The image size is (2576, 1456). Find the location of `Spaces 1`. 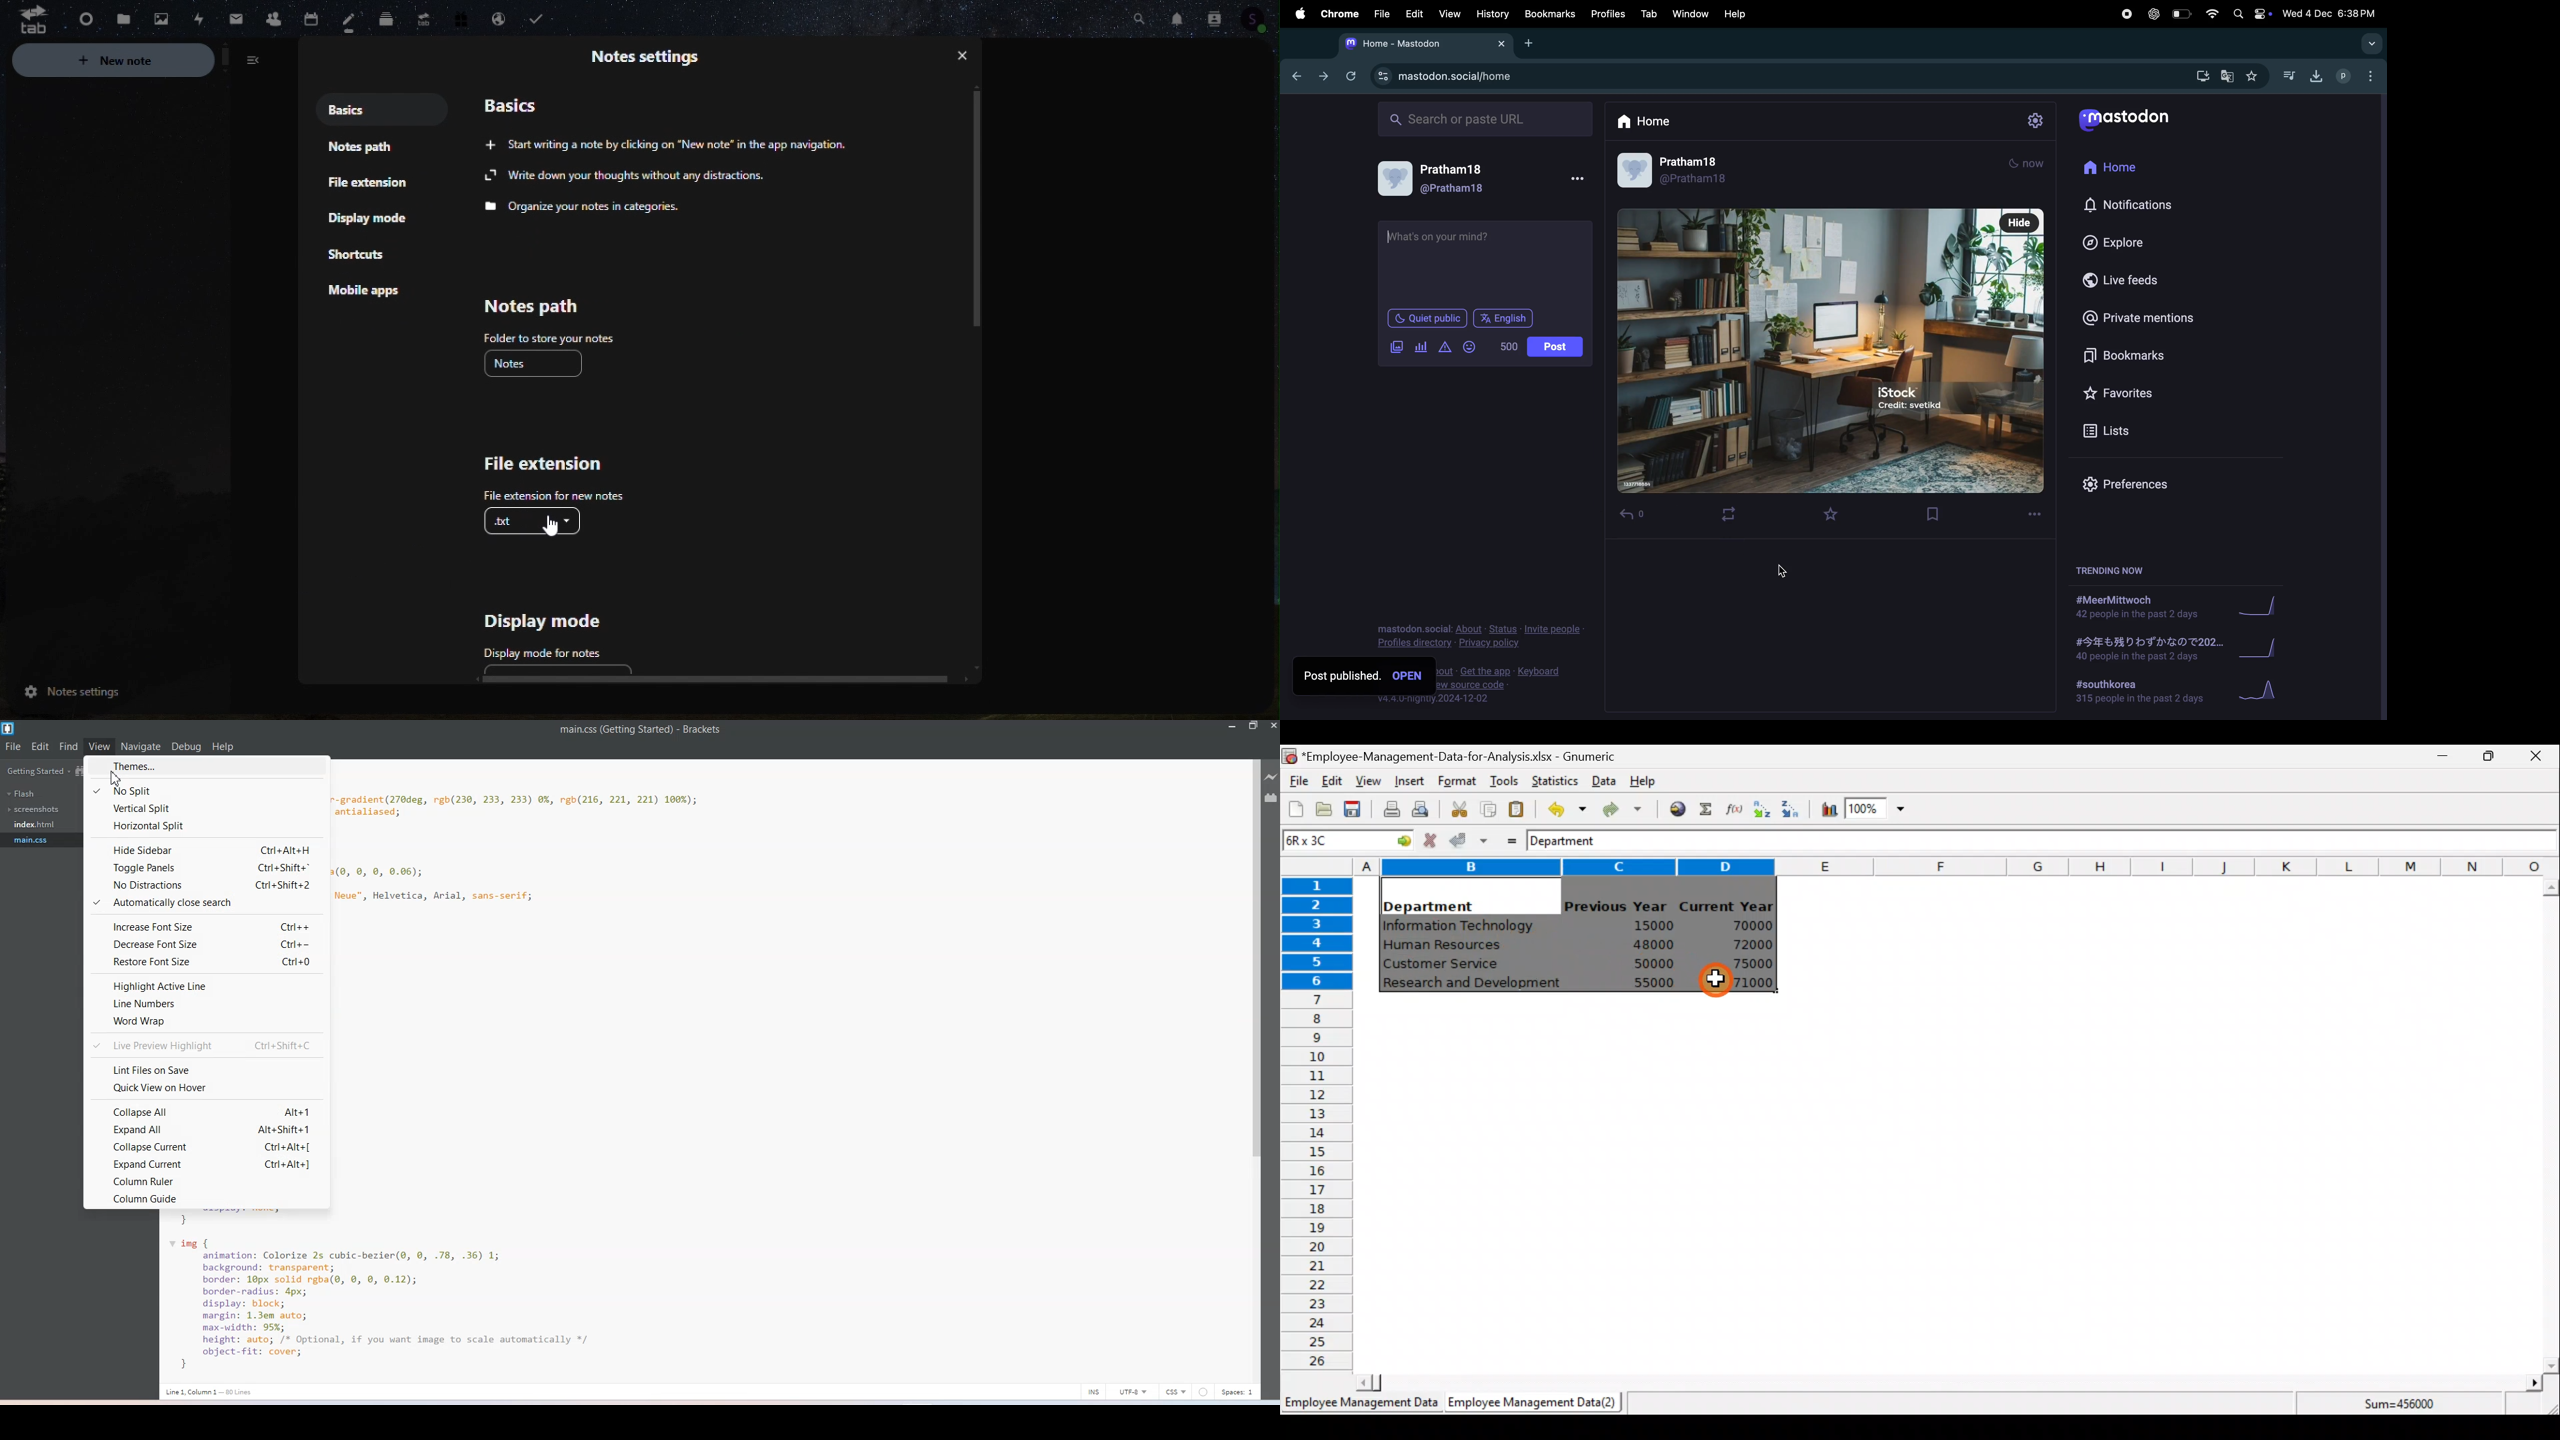

Spaces 1 is located at coordinates (1236, 1393).